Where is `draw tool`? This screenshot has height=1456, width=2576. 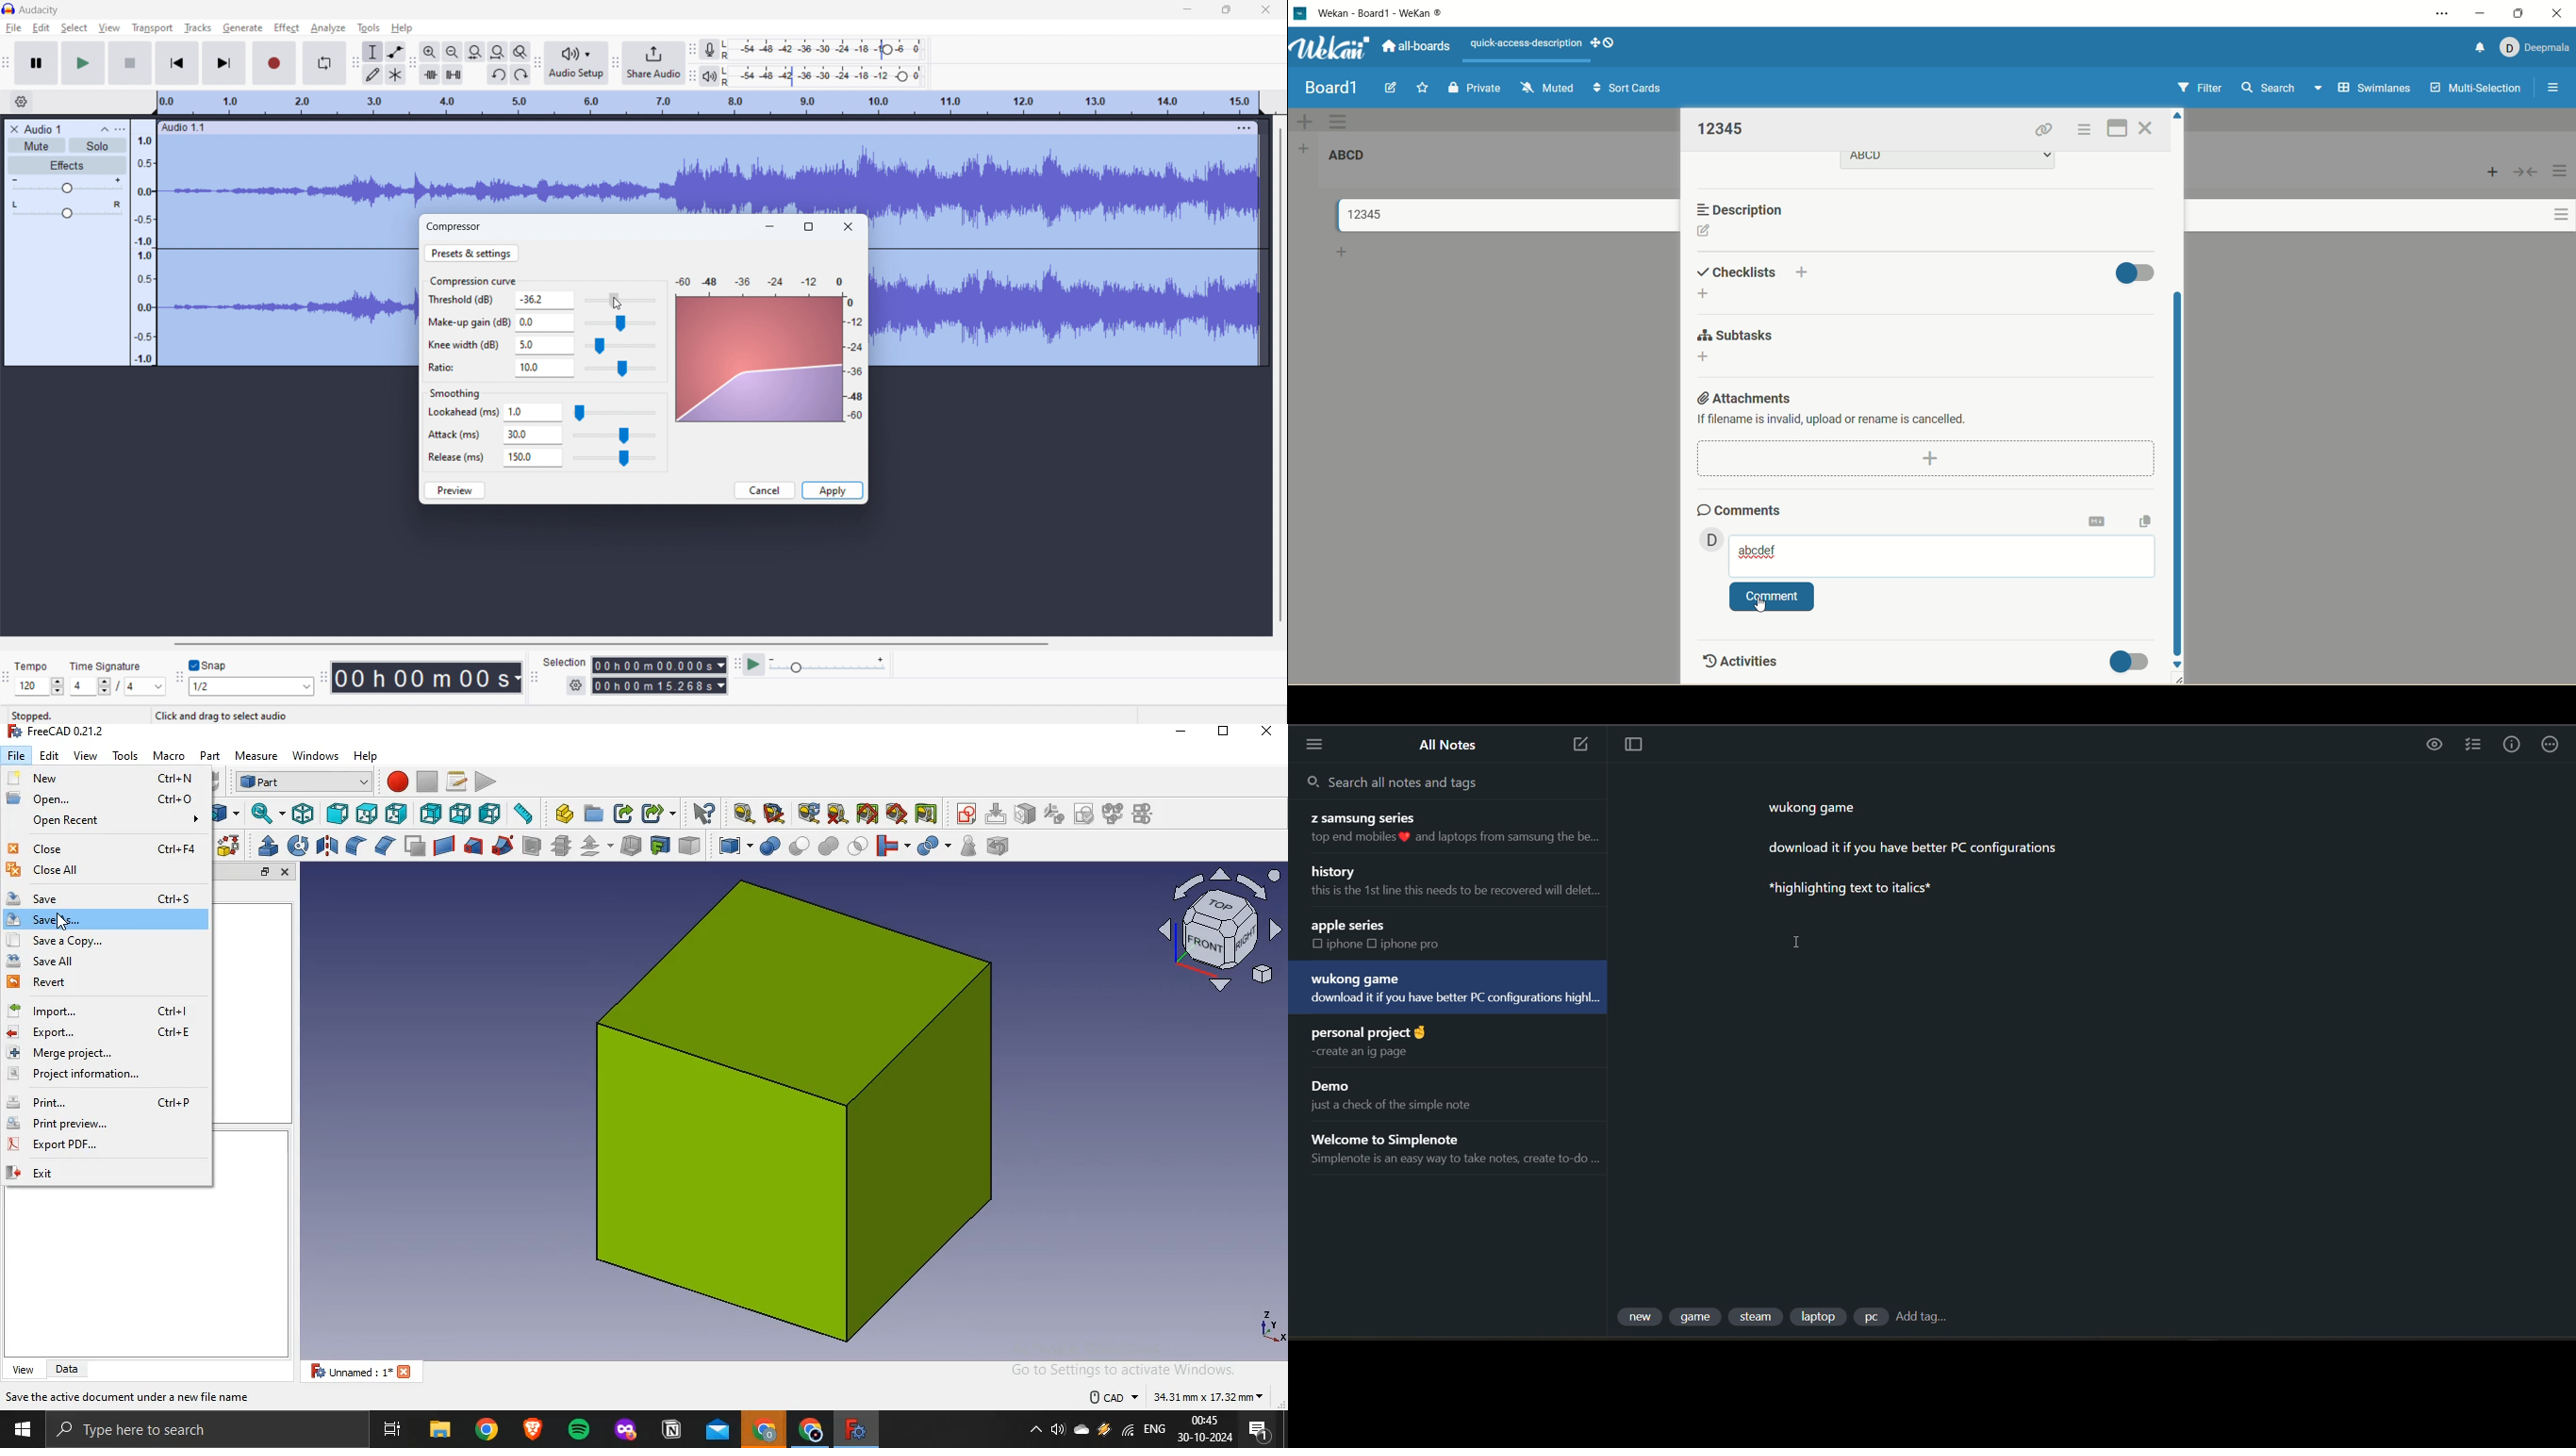 draw tool is located at coordinates (373, 75).